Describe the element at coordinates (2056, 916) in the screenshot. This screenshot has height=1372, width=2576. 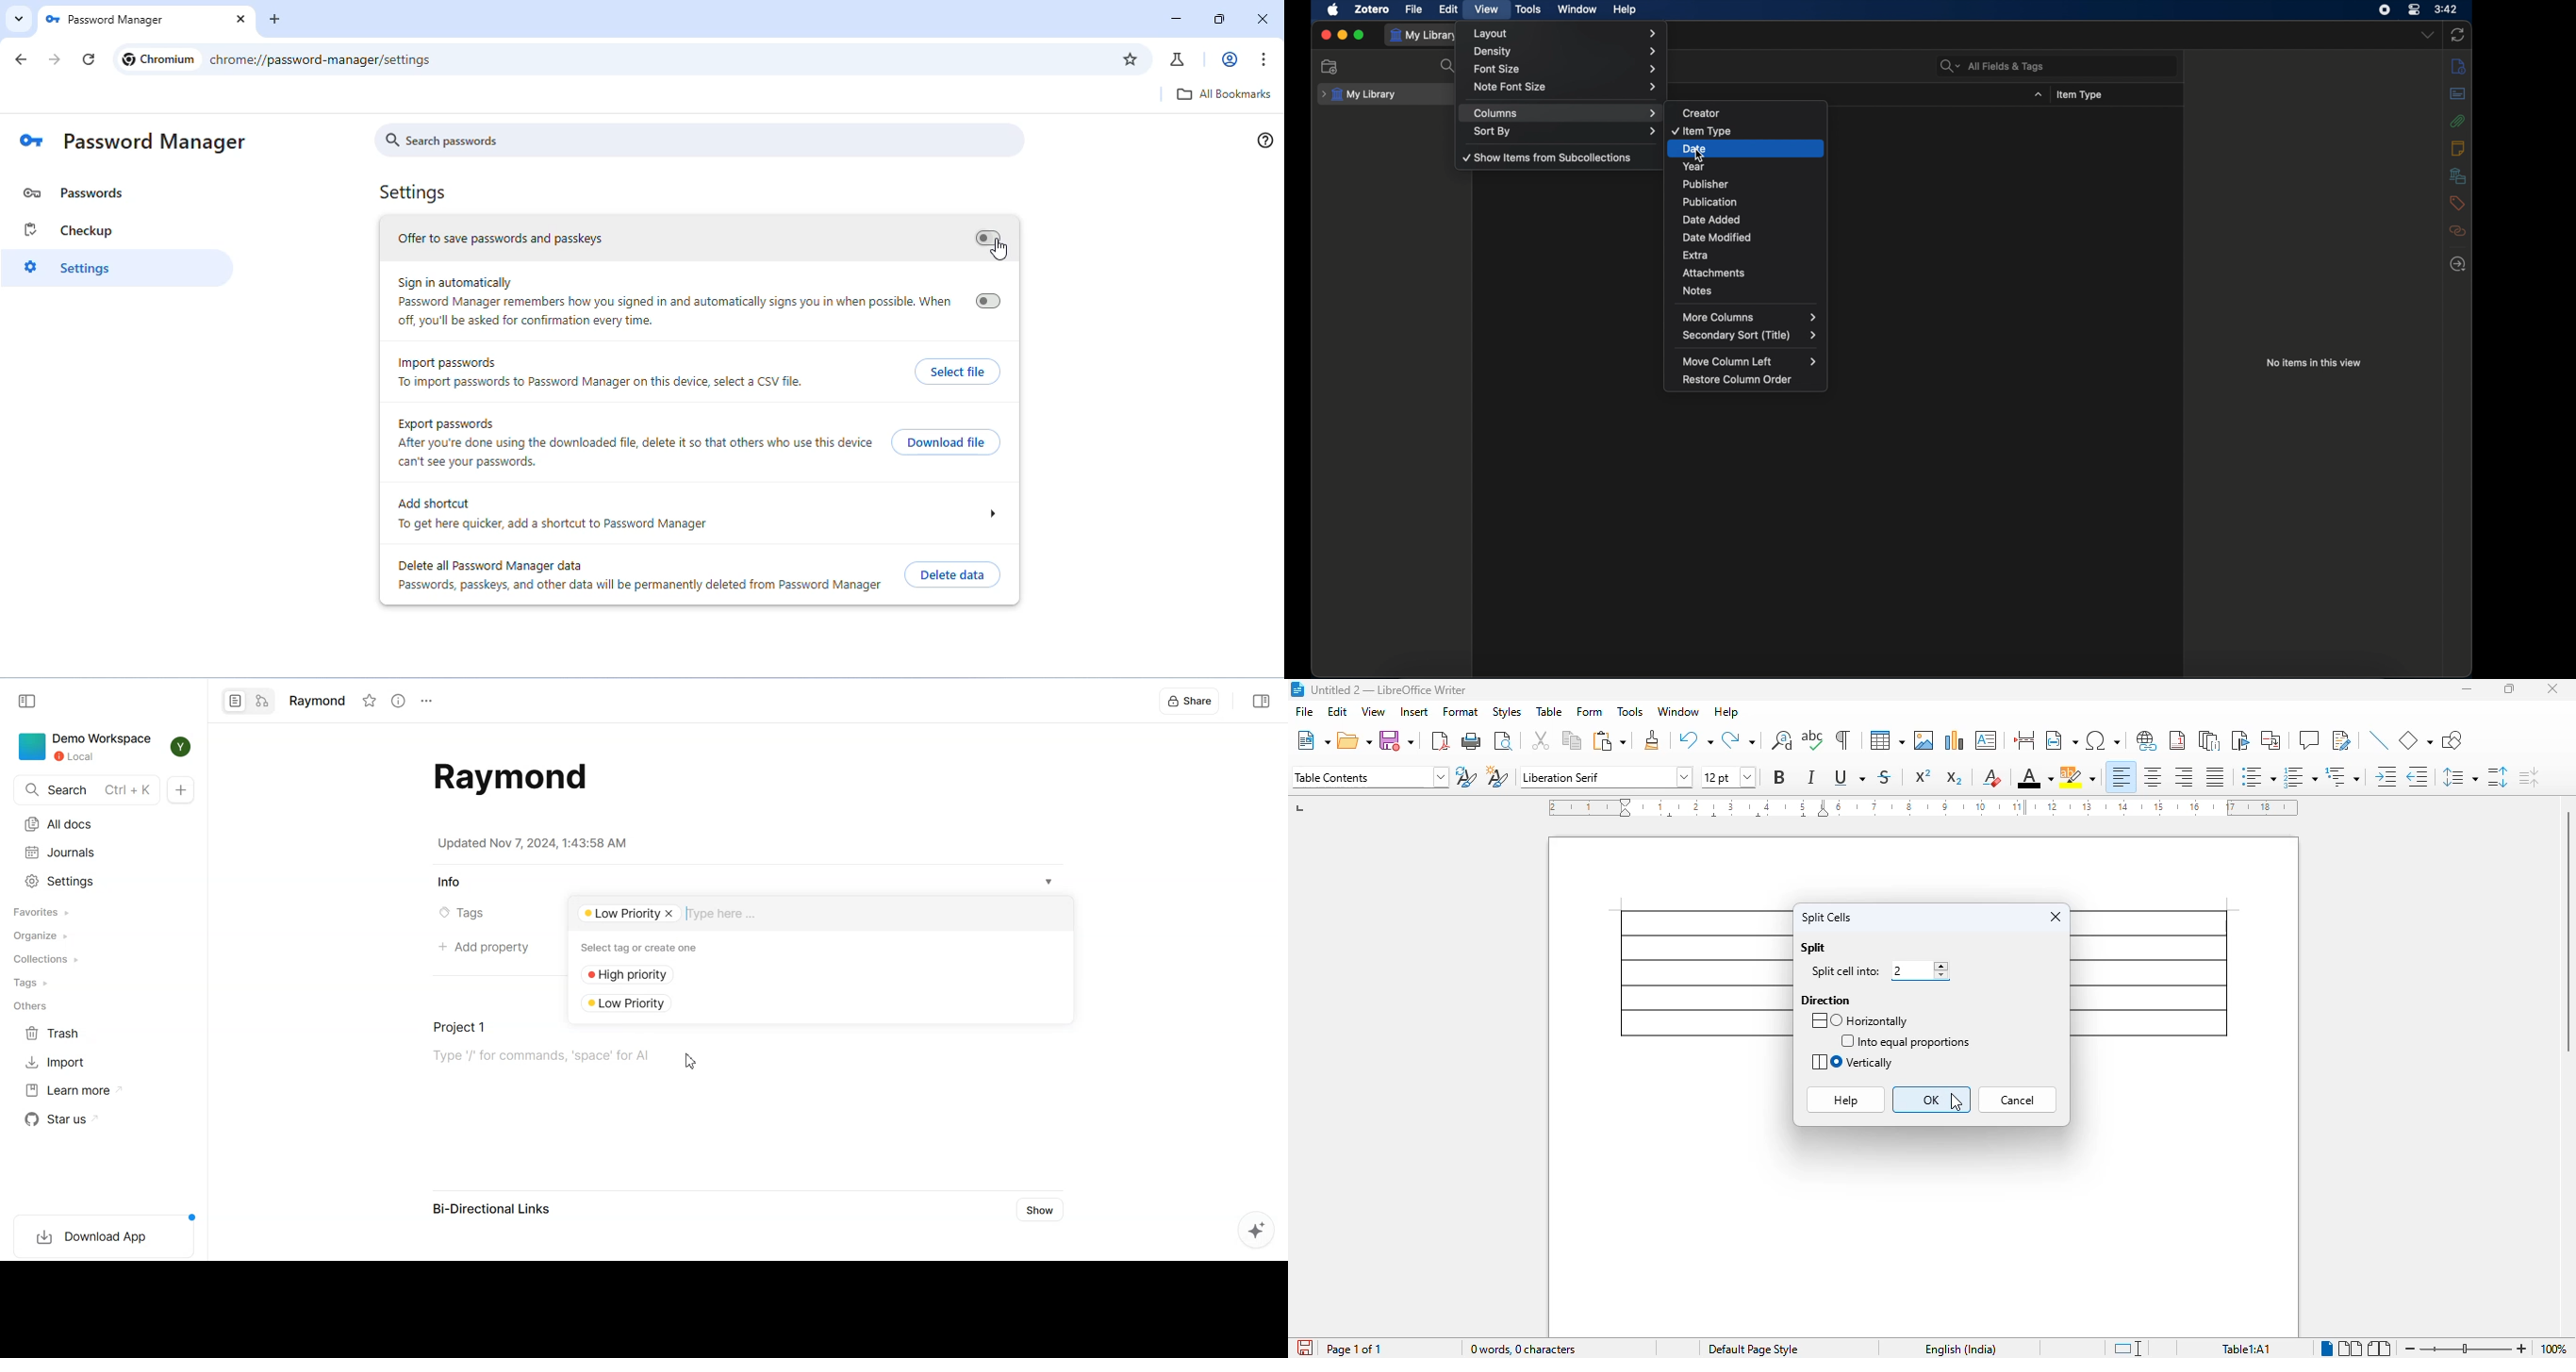
I see `close` at that location.